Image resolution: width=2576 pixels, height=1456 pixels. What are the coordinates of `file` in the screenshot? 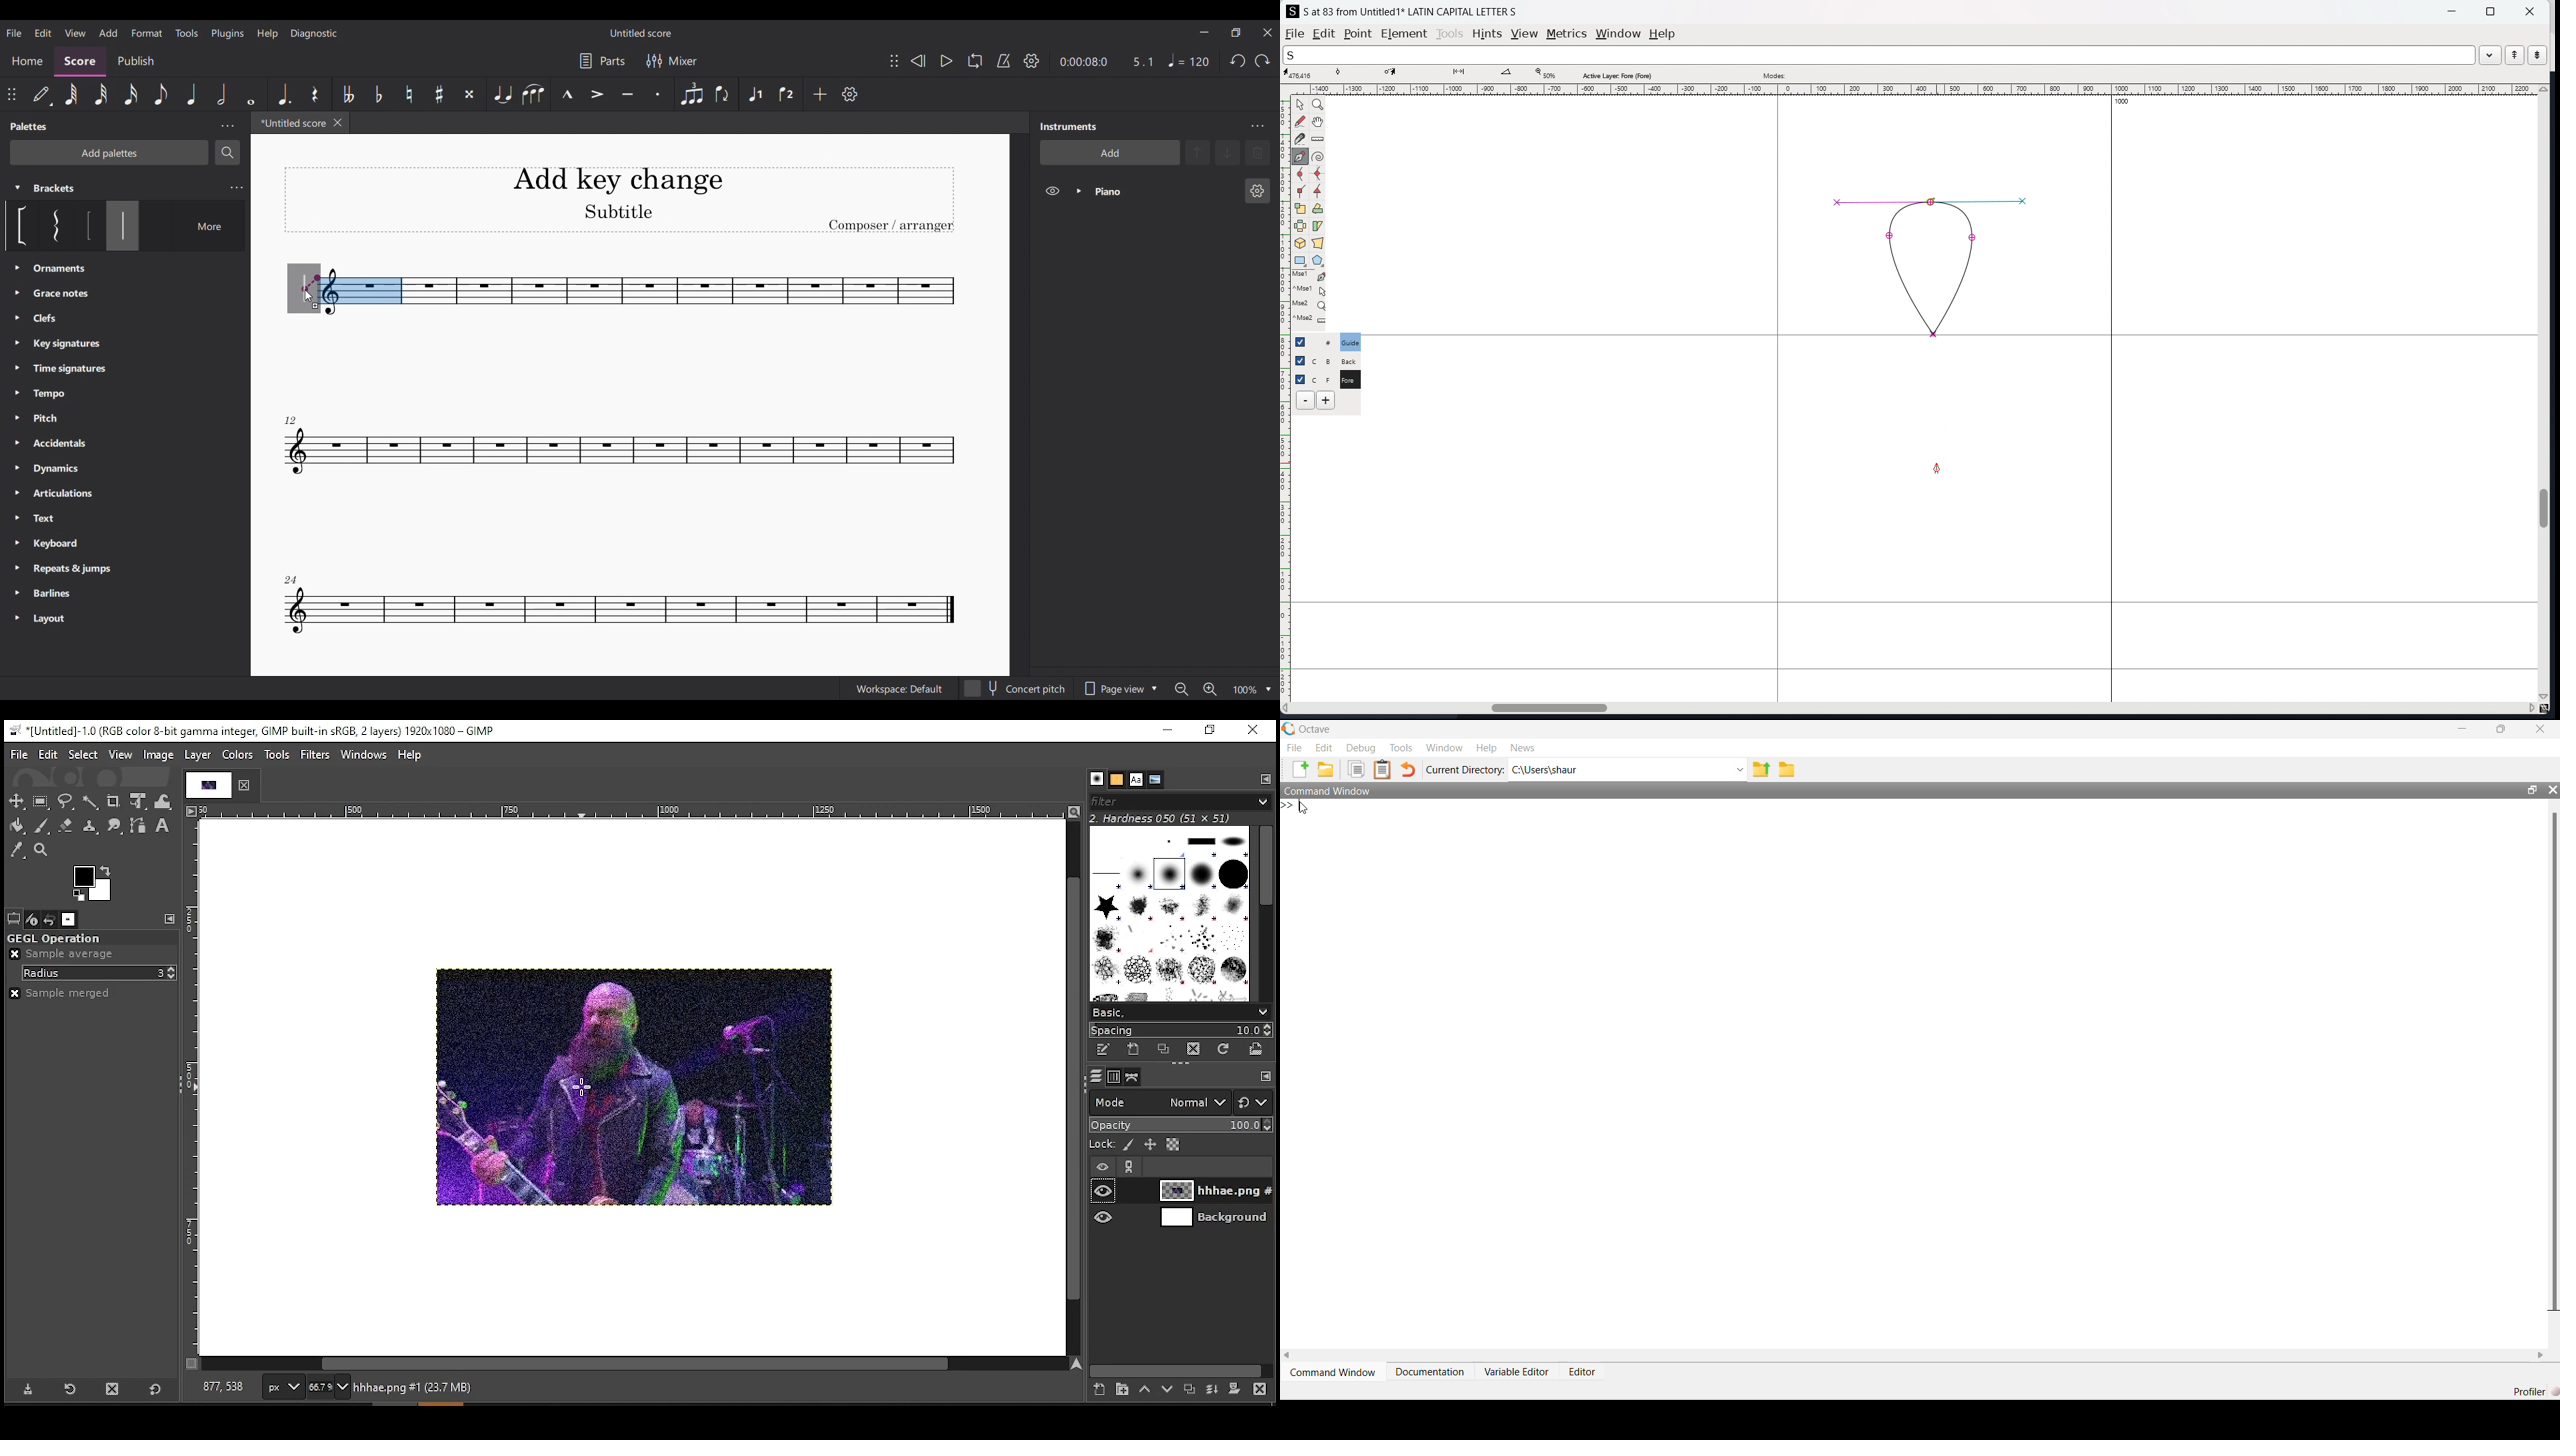 It's located at (1295, 33).